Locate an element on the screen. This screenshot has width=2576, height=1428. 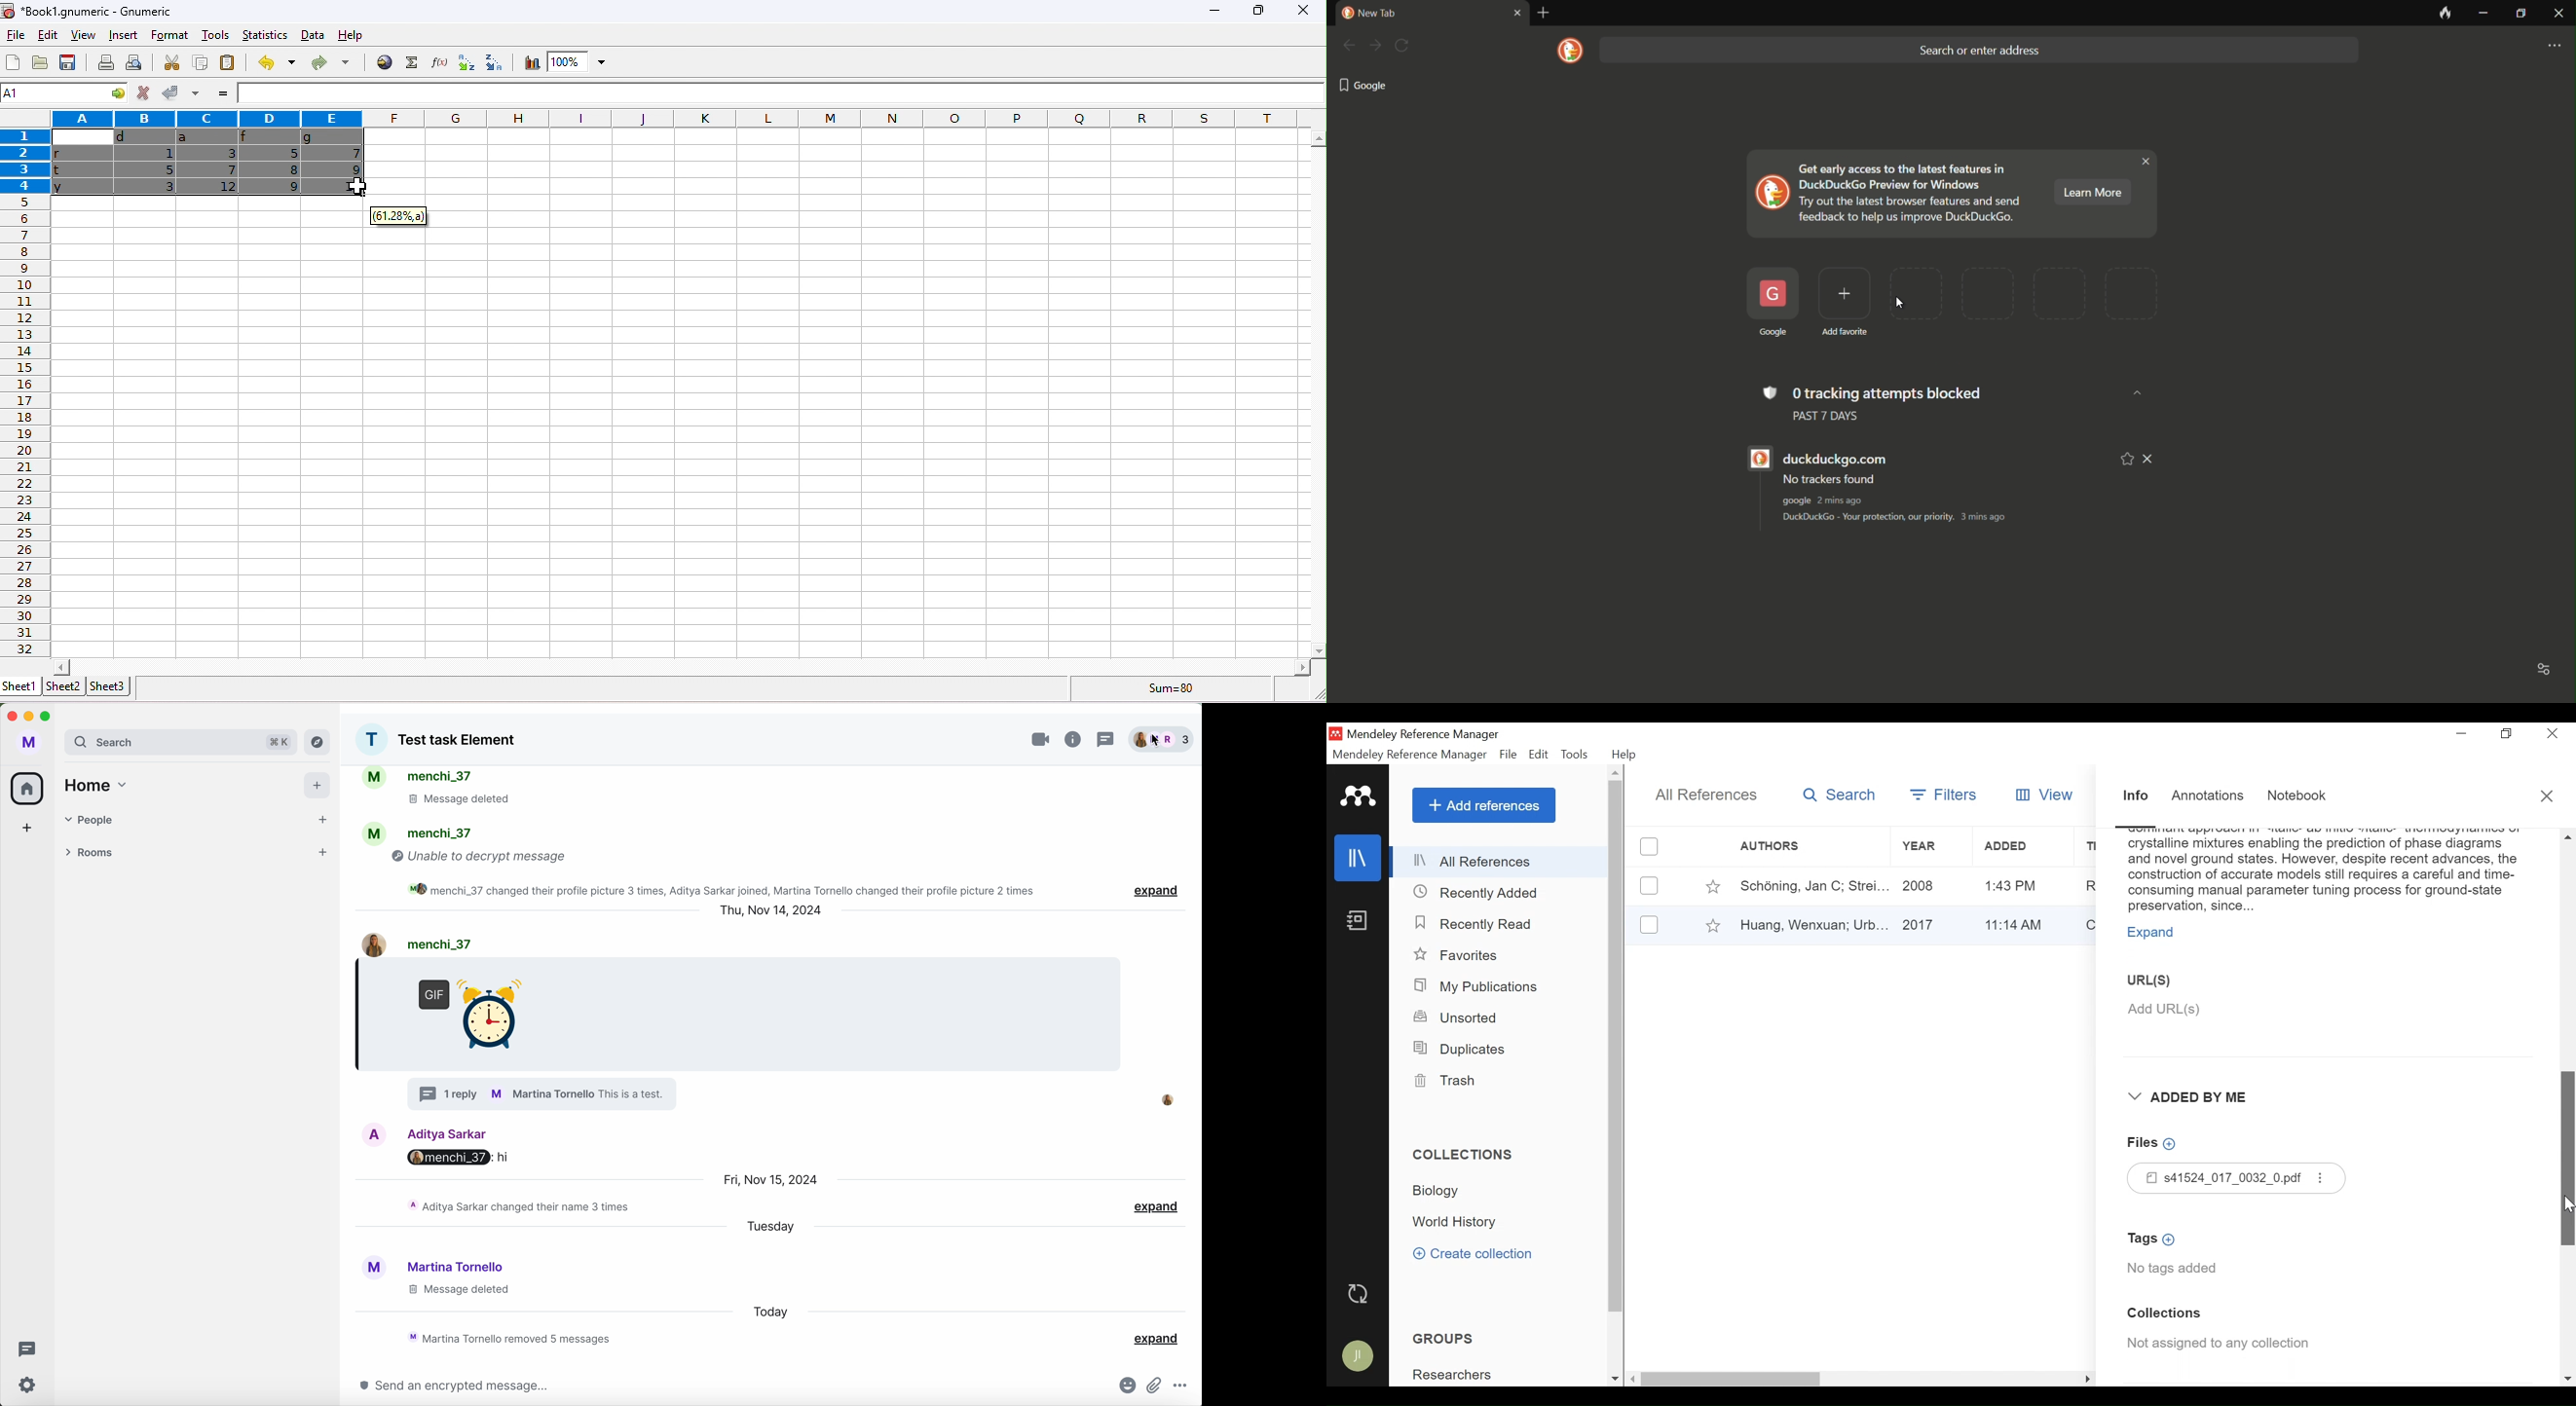
Add References is located at coordinates (1484, 805).